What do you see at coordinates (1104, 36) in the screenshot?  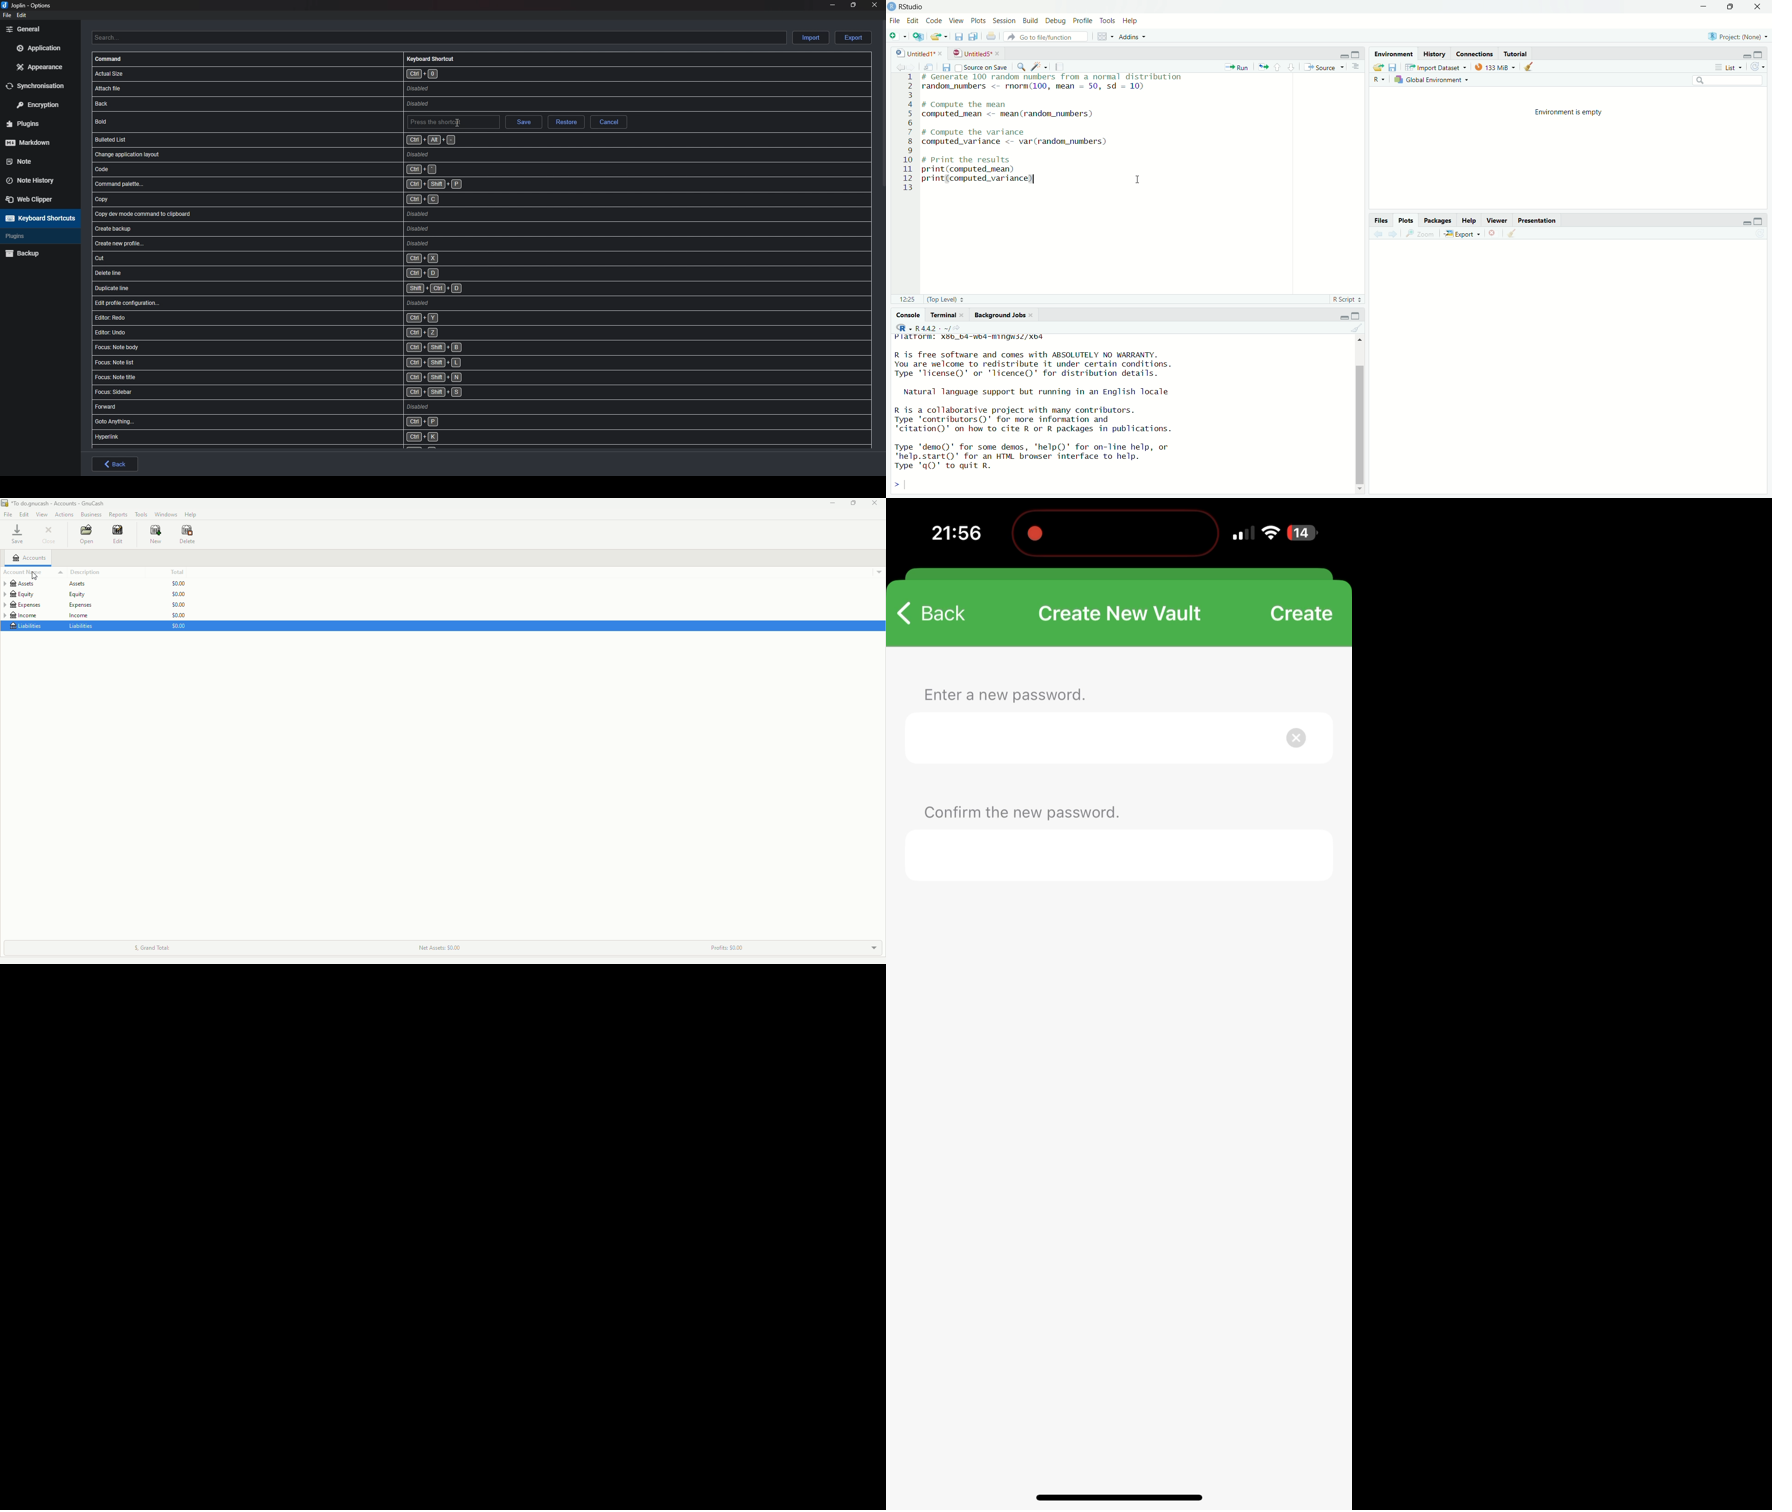 I see `workspace panes` at bounding box center [1104, 36].